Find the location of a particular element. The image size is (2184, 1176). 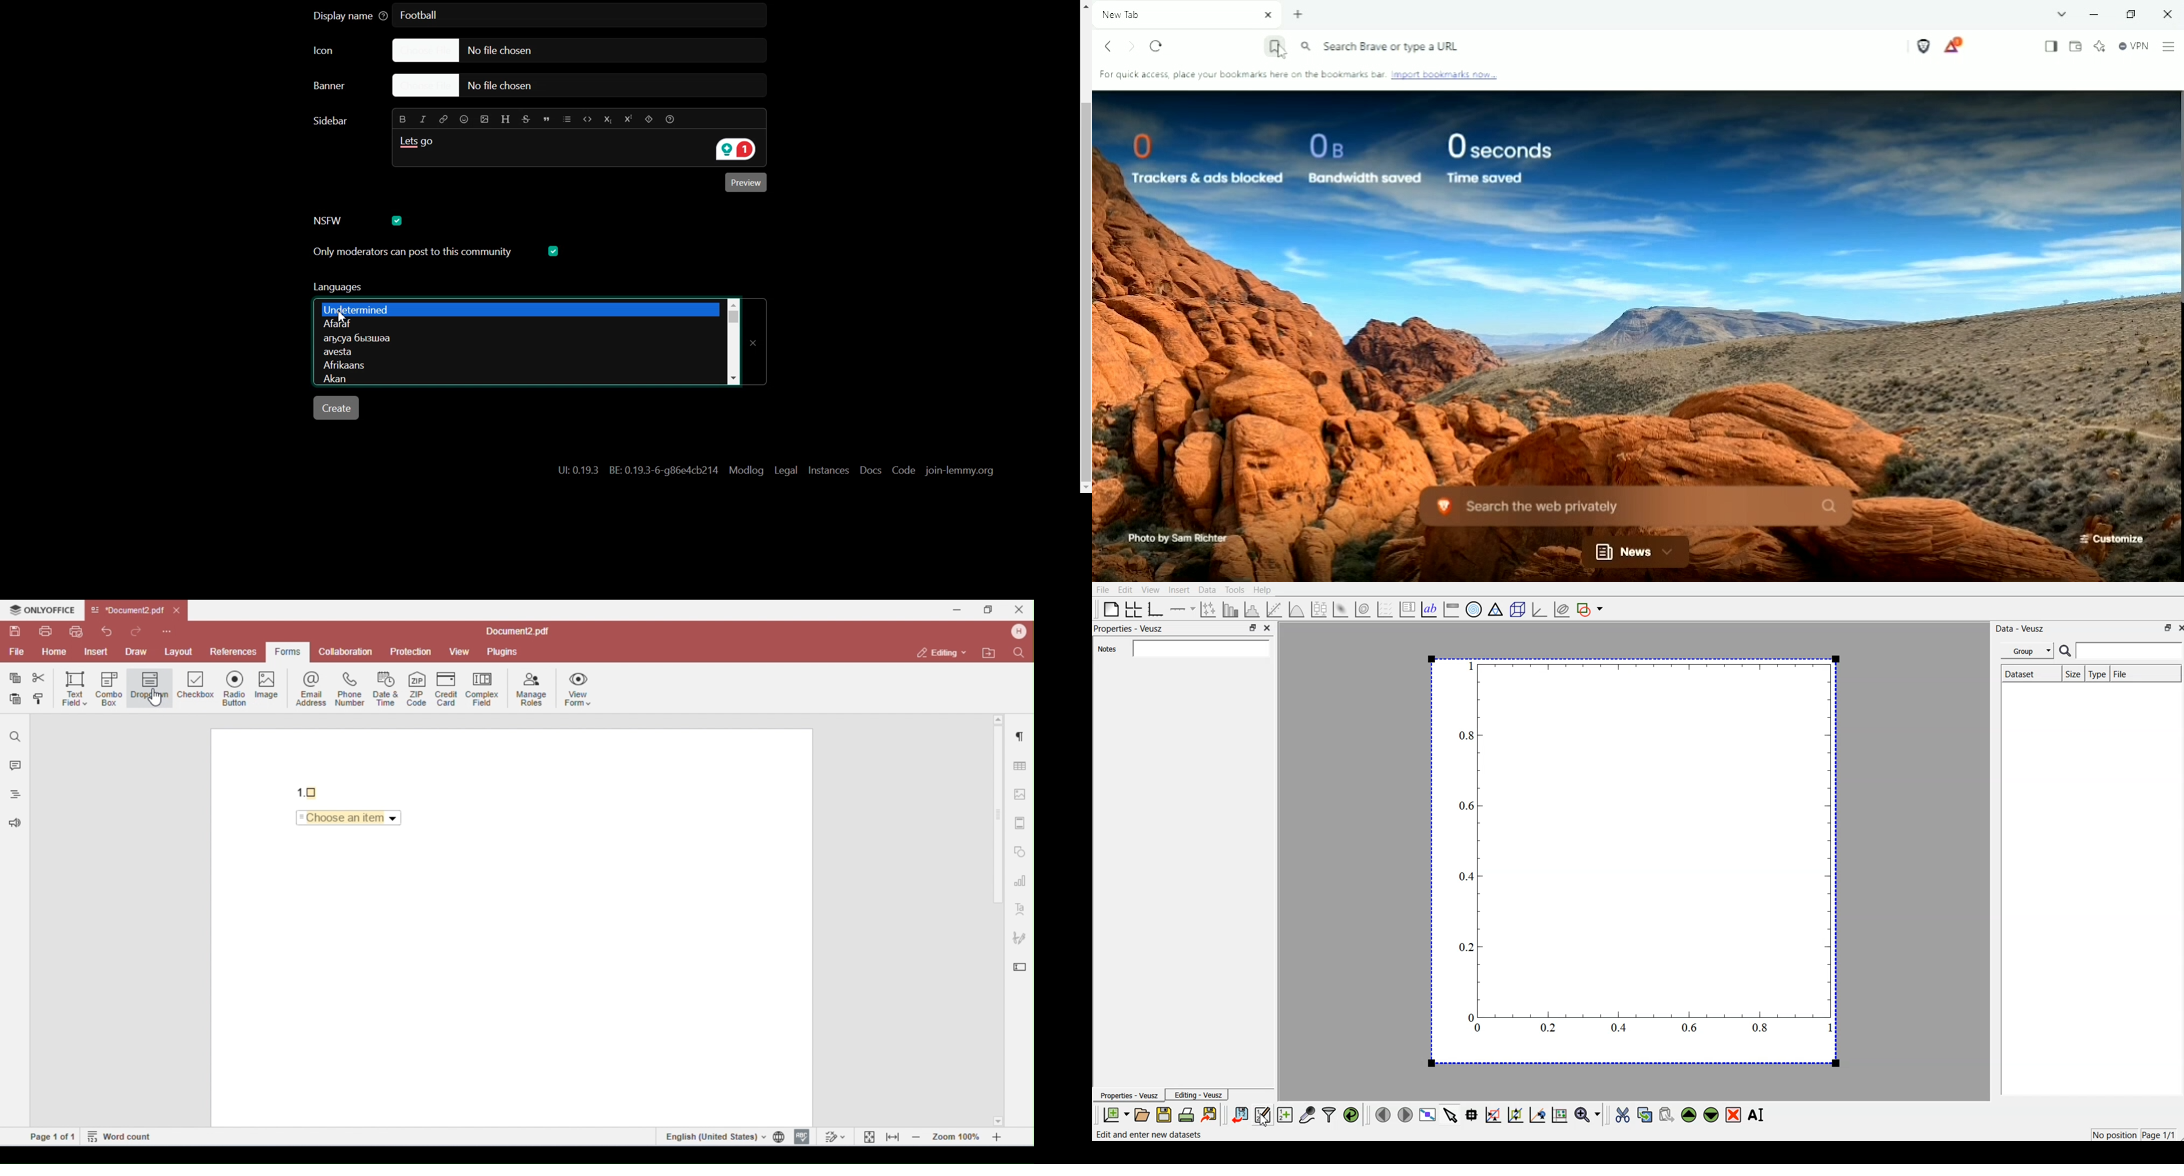

Language is located at coordinates (518, 324).